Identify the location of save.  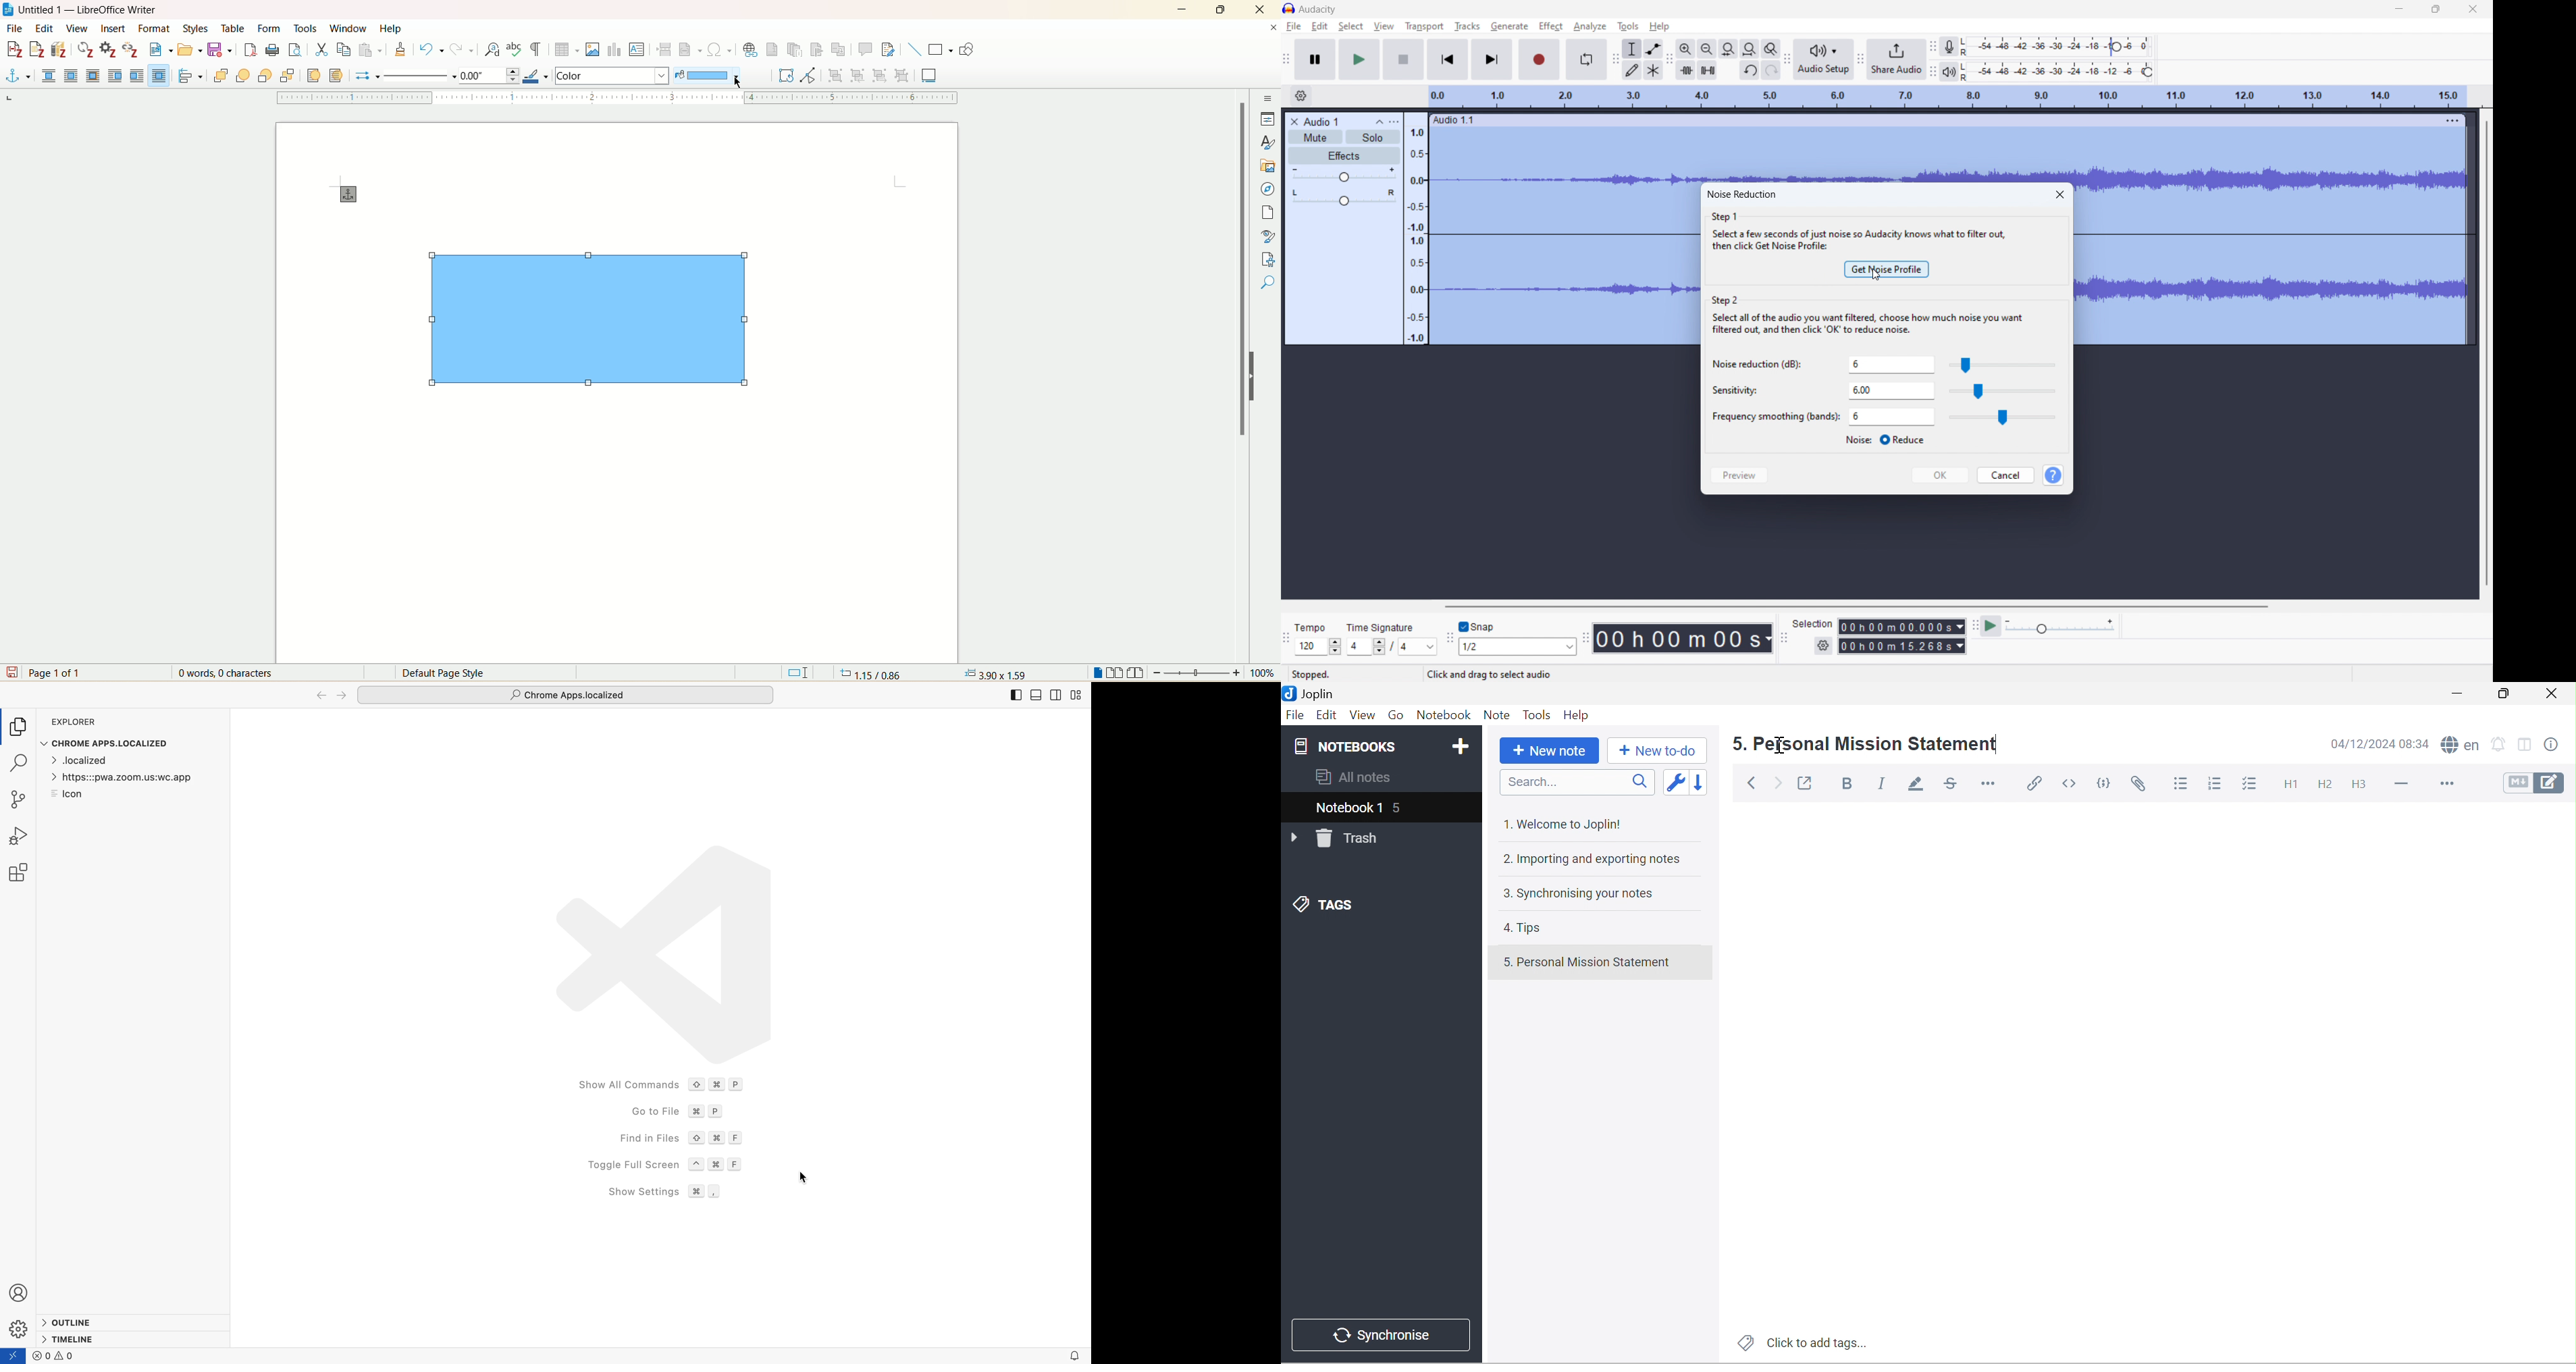
(11, 672).